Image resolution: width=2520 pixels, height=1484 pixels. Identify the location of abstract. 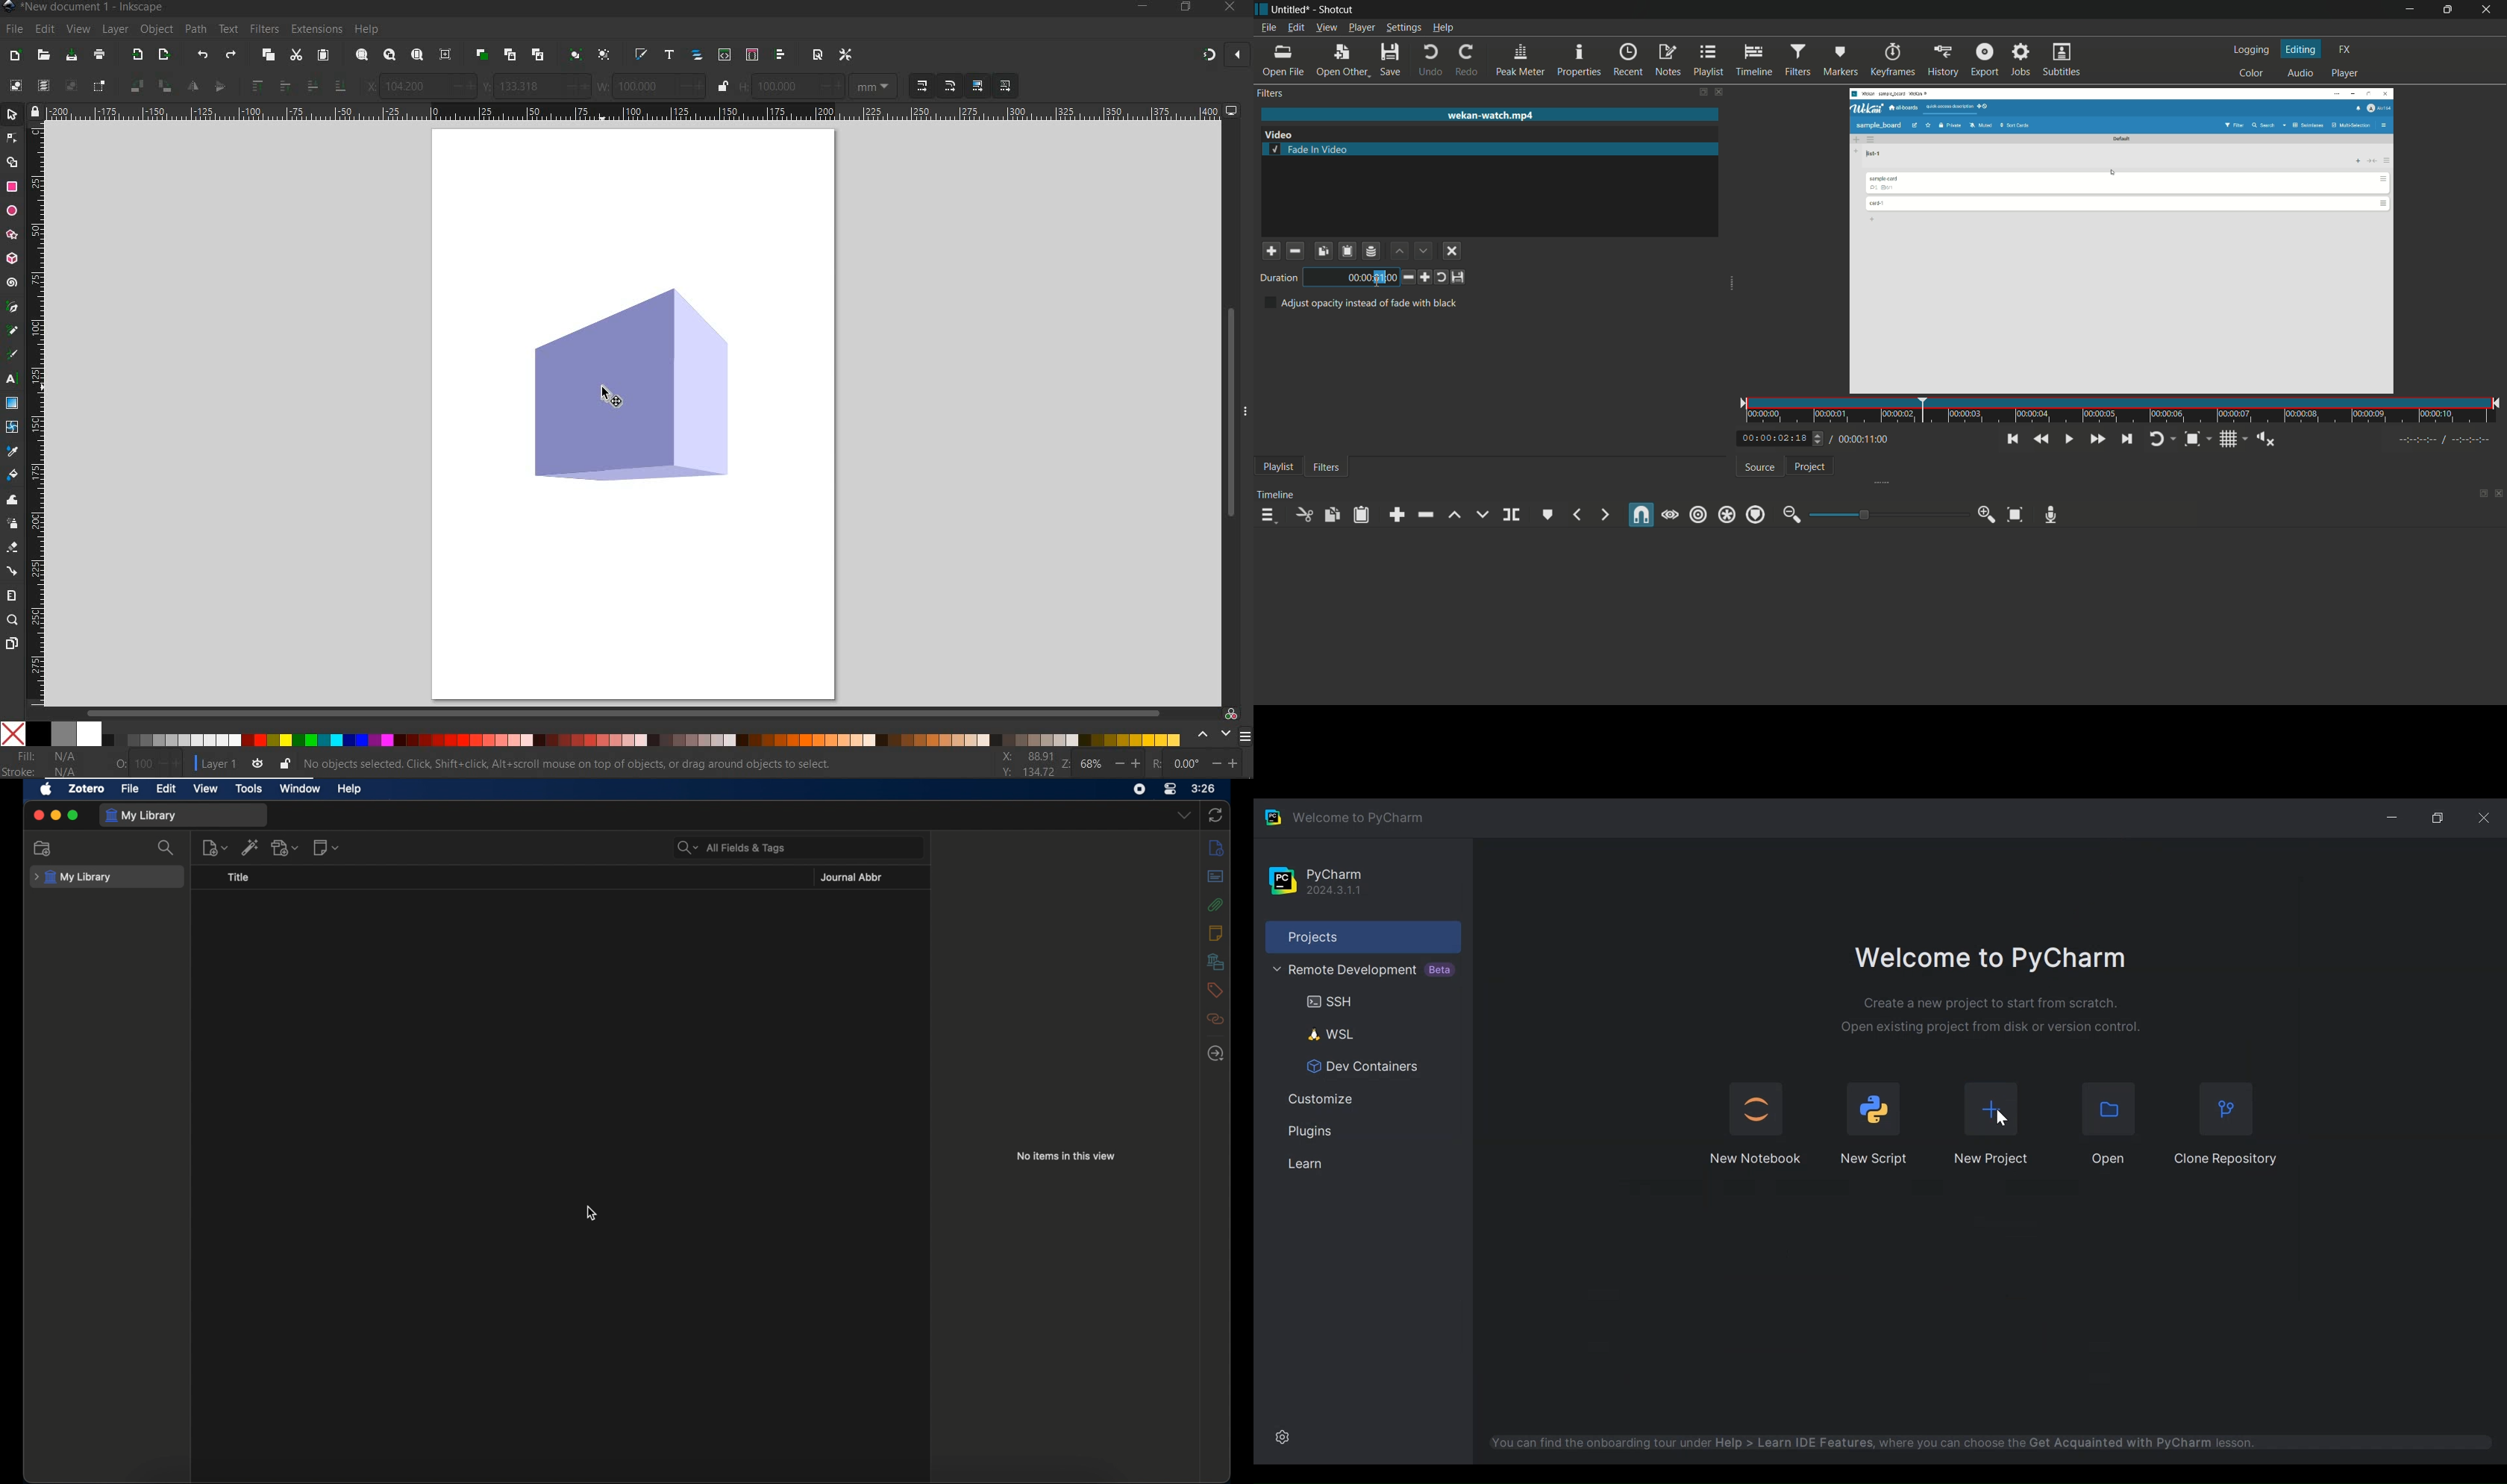
(1217, 876).